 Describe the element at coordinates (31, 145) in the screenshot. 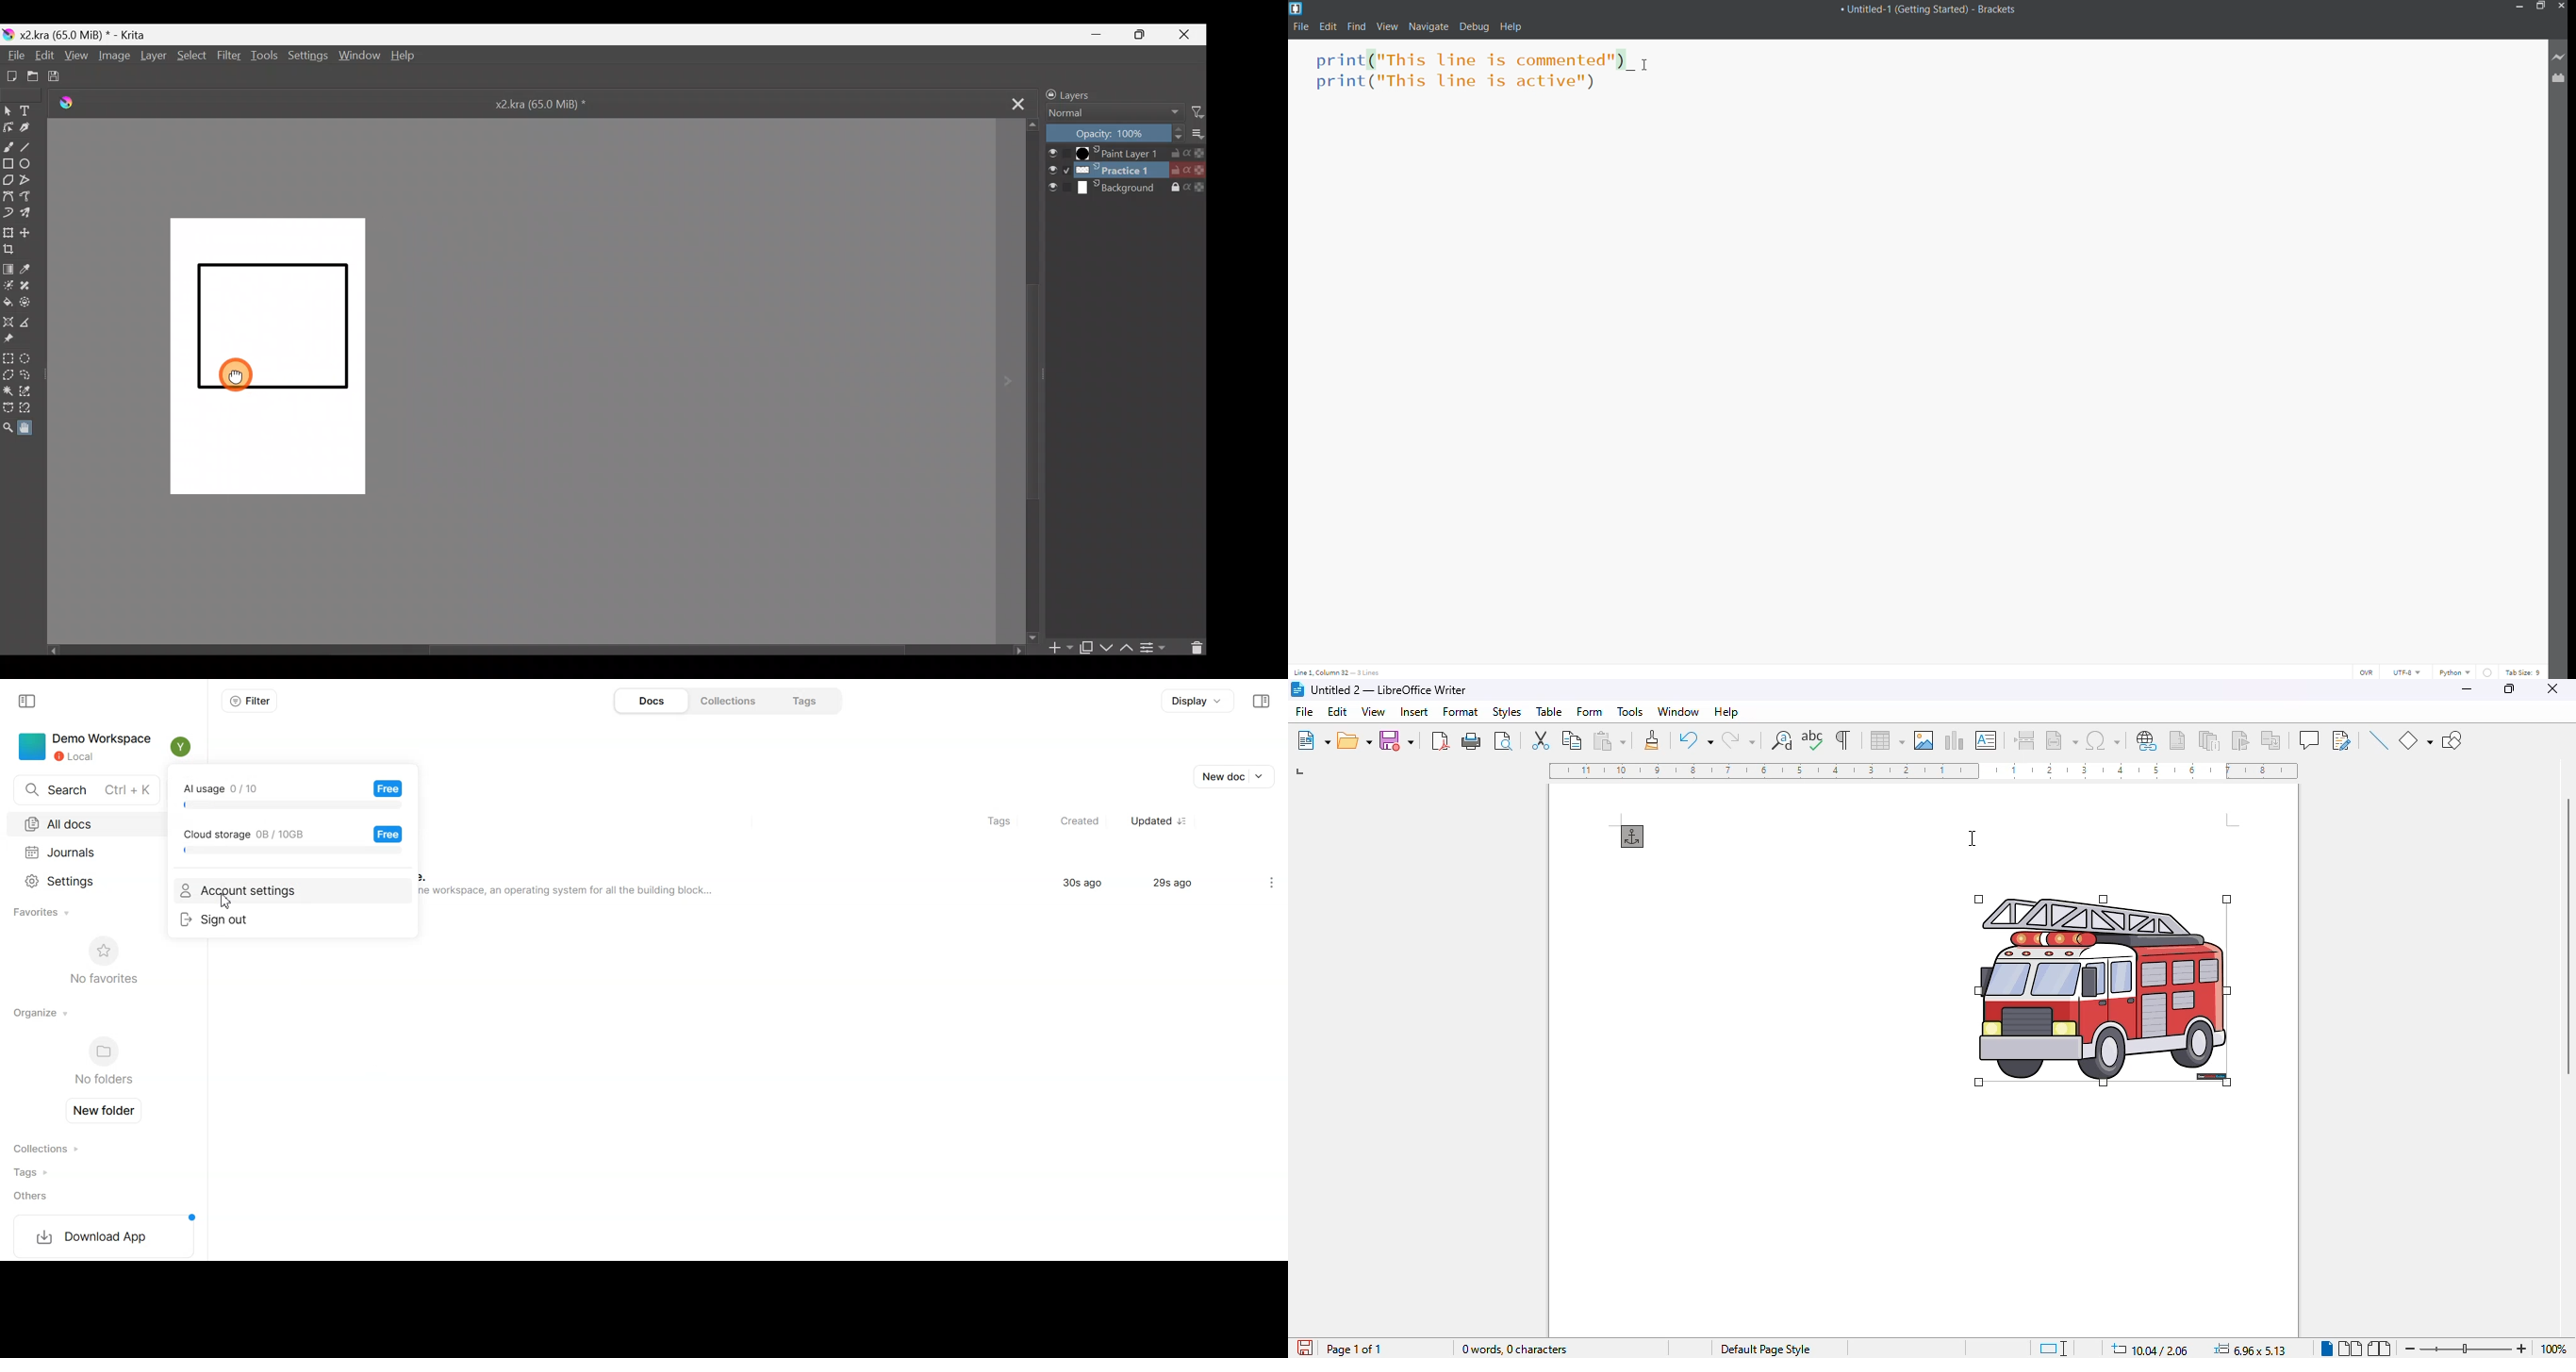

I see `Line tool` at that location.